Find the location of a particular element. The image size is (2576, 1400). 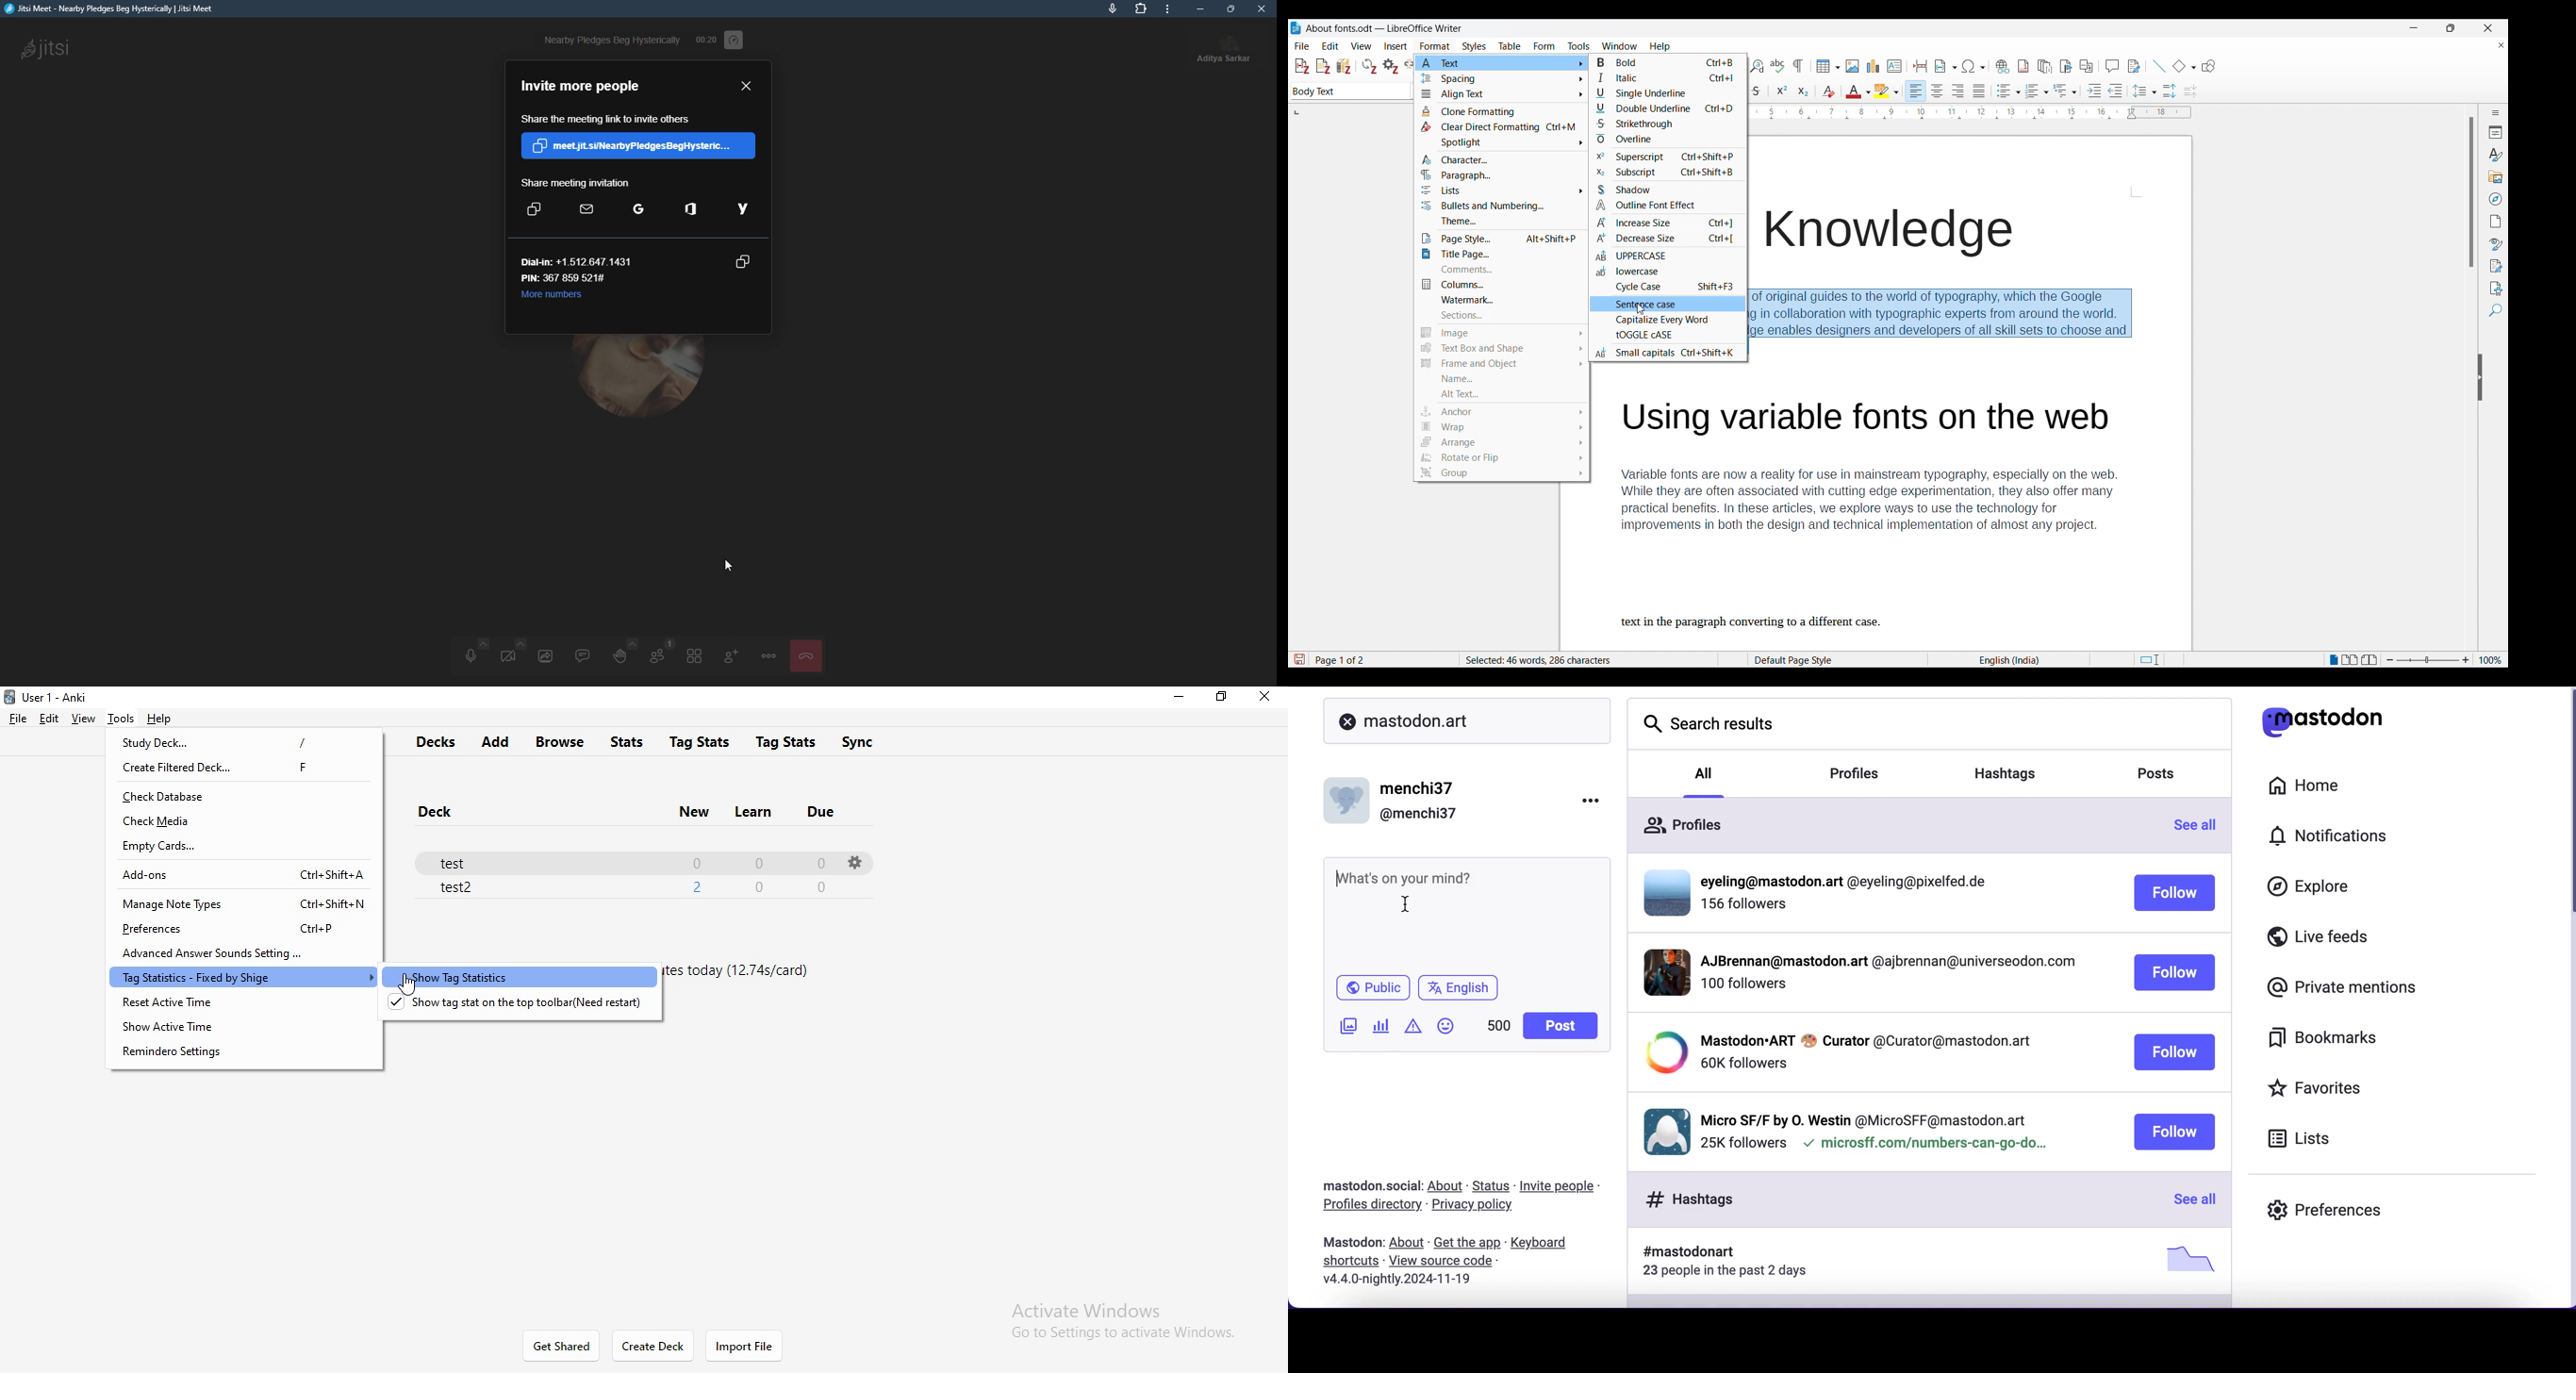

Font knowledge is located at coordinates (1902, 234).